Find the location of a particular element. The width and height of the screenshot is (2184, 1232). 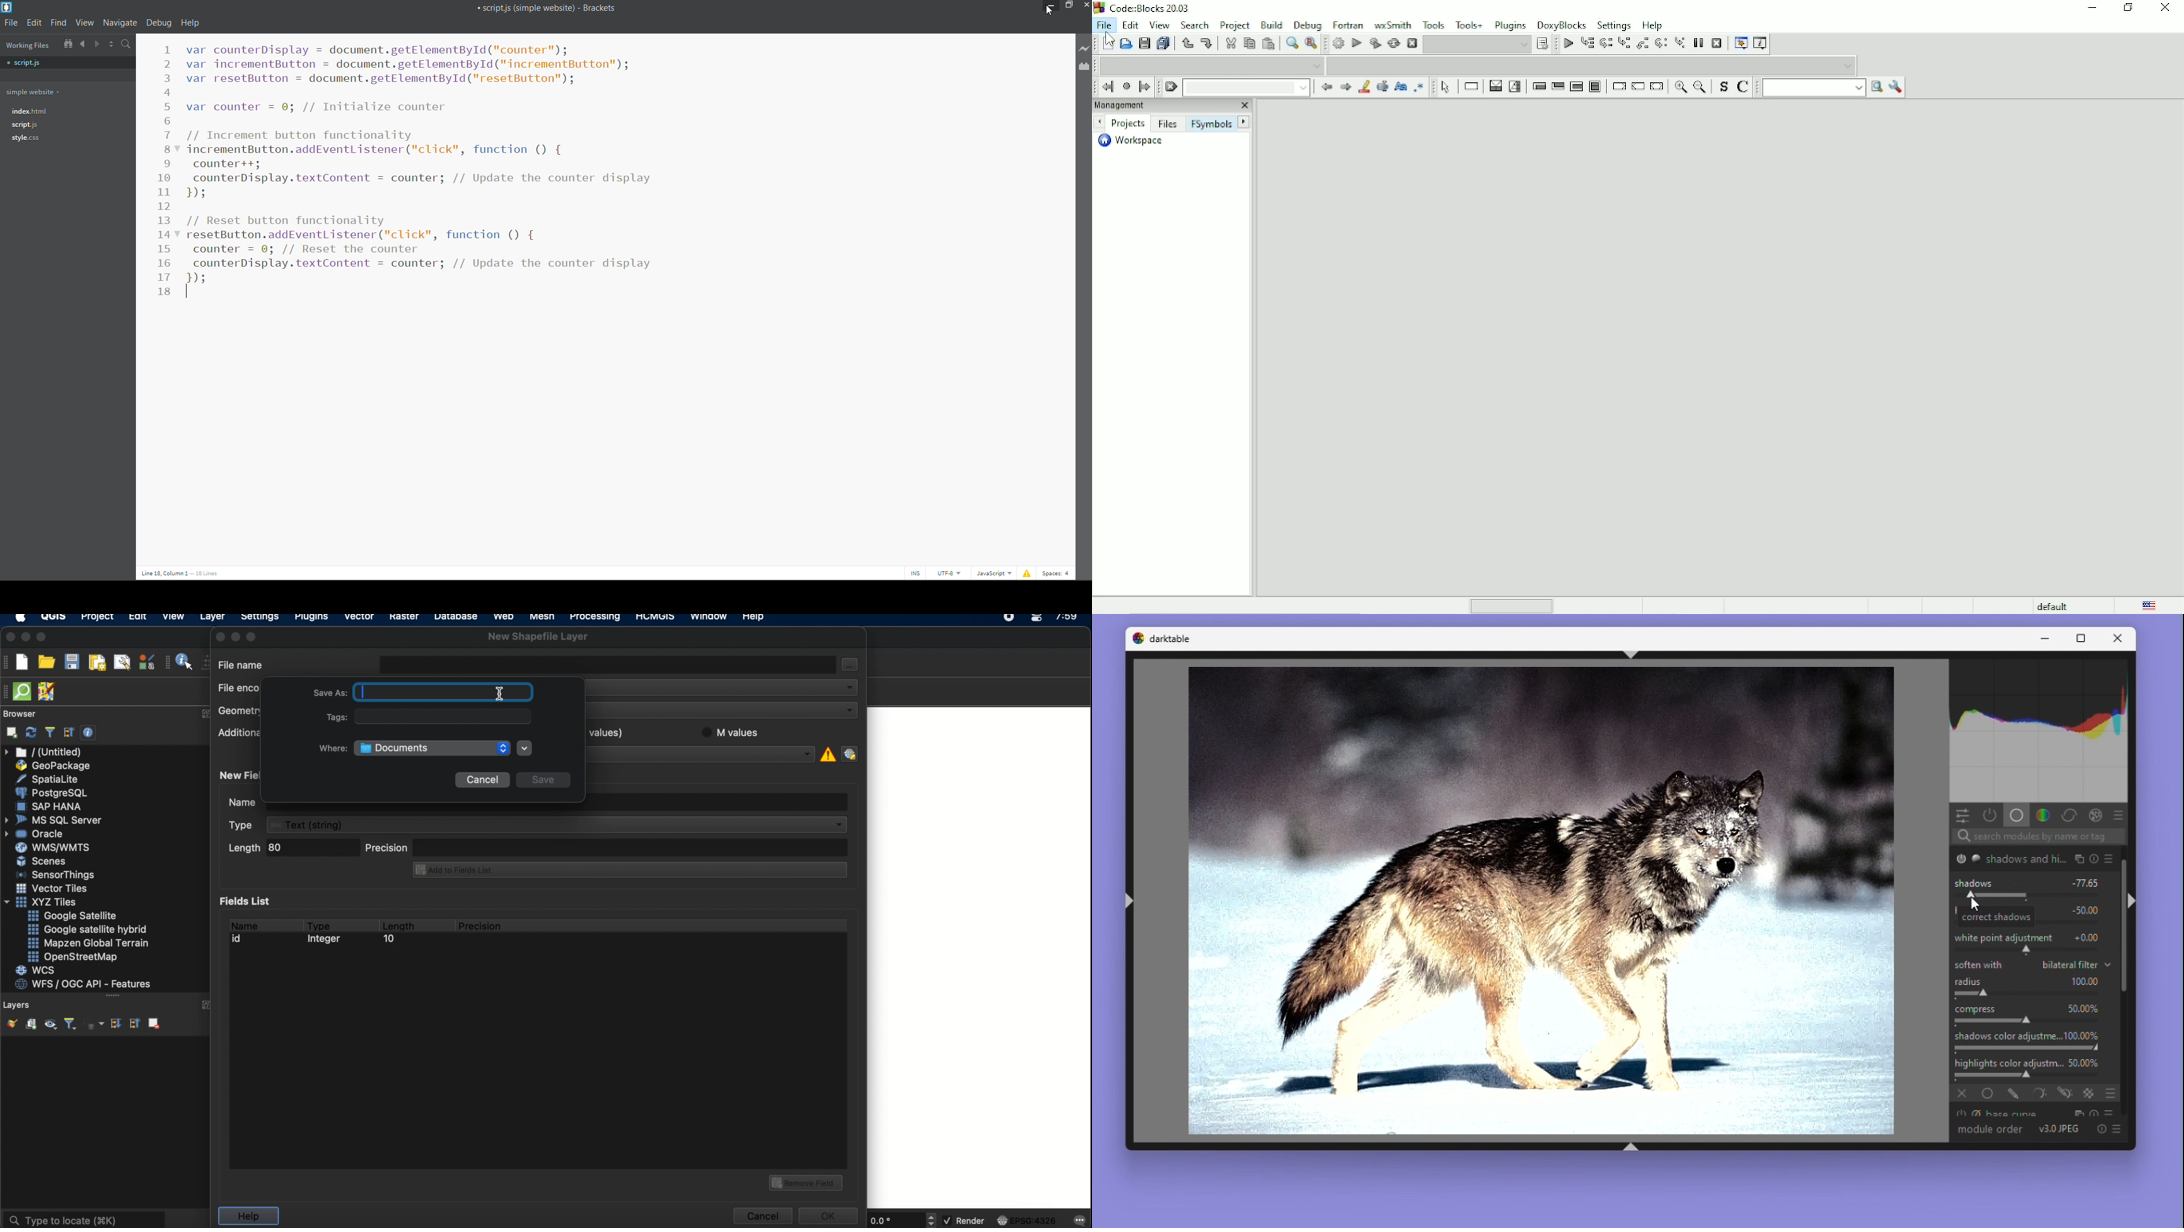

Prev is located at coordinates (1102, 122).